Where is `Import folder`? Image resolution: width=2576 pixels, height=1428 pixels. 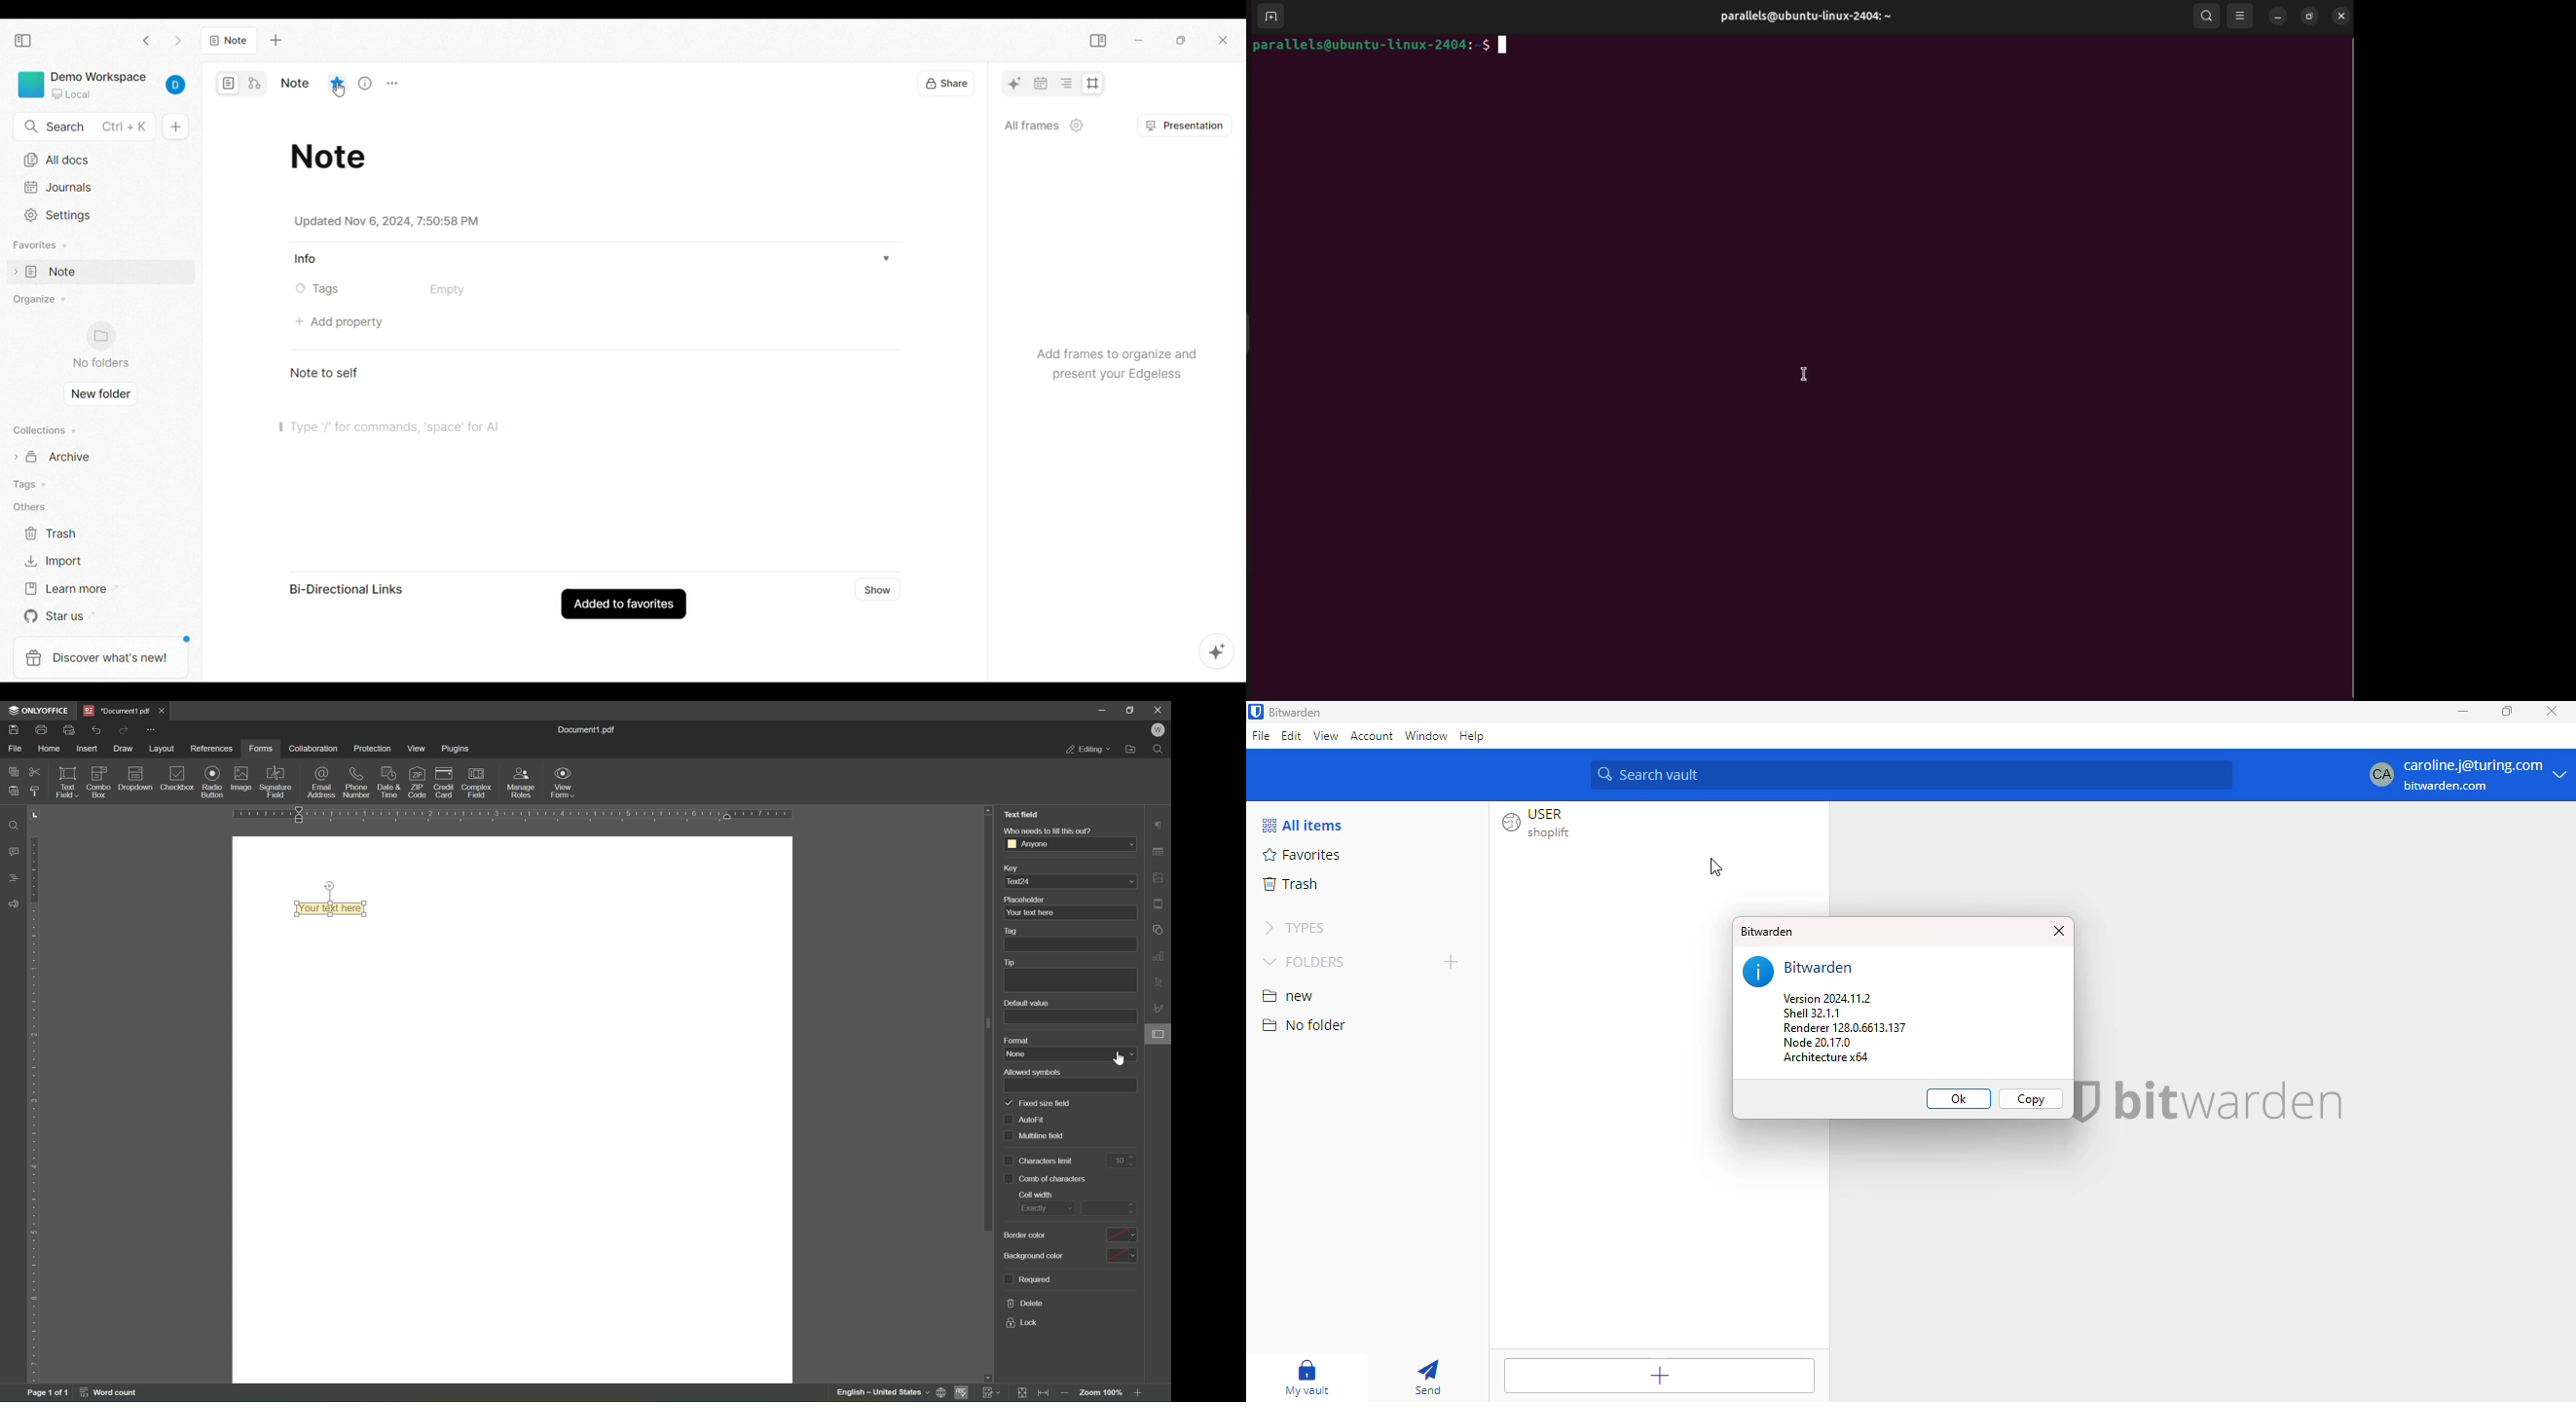
Import folder is located at coordinates (79, 560).